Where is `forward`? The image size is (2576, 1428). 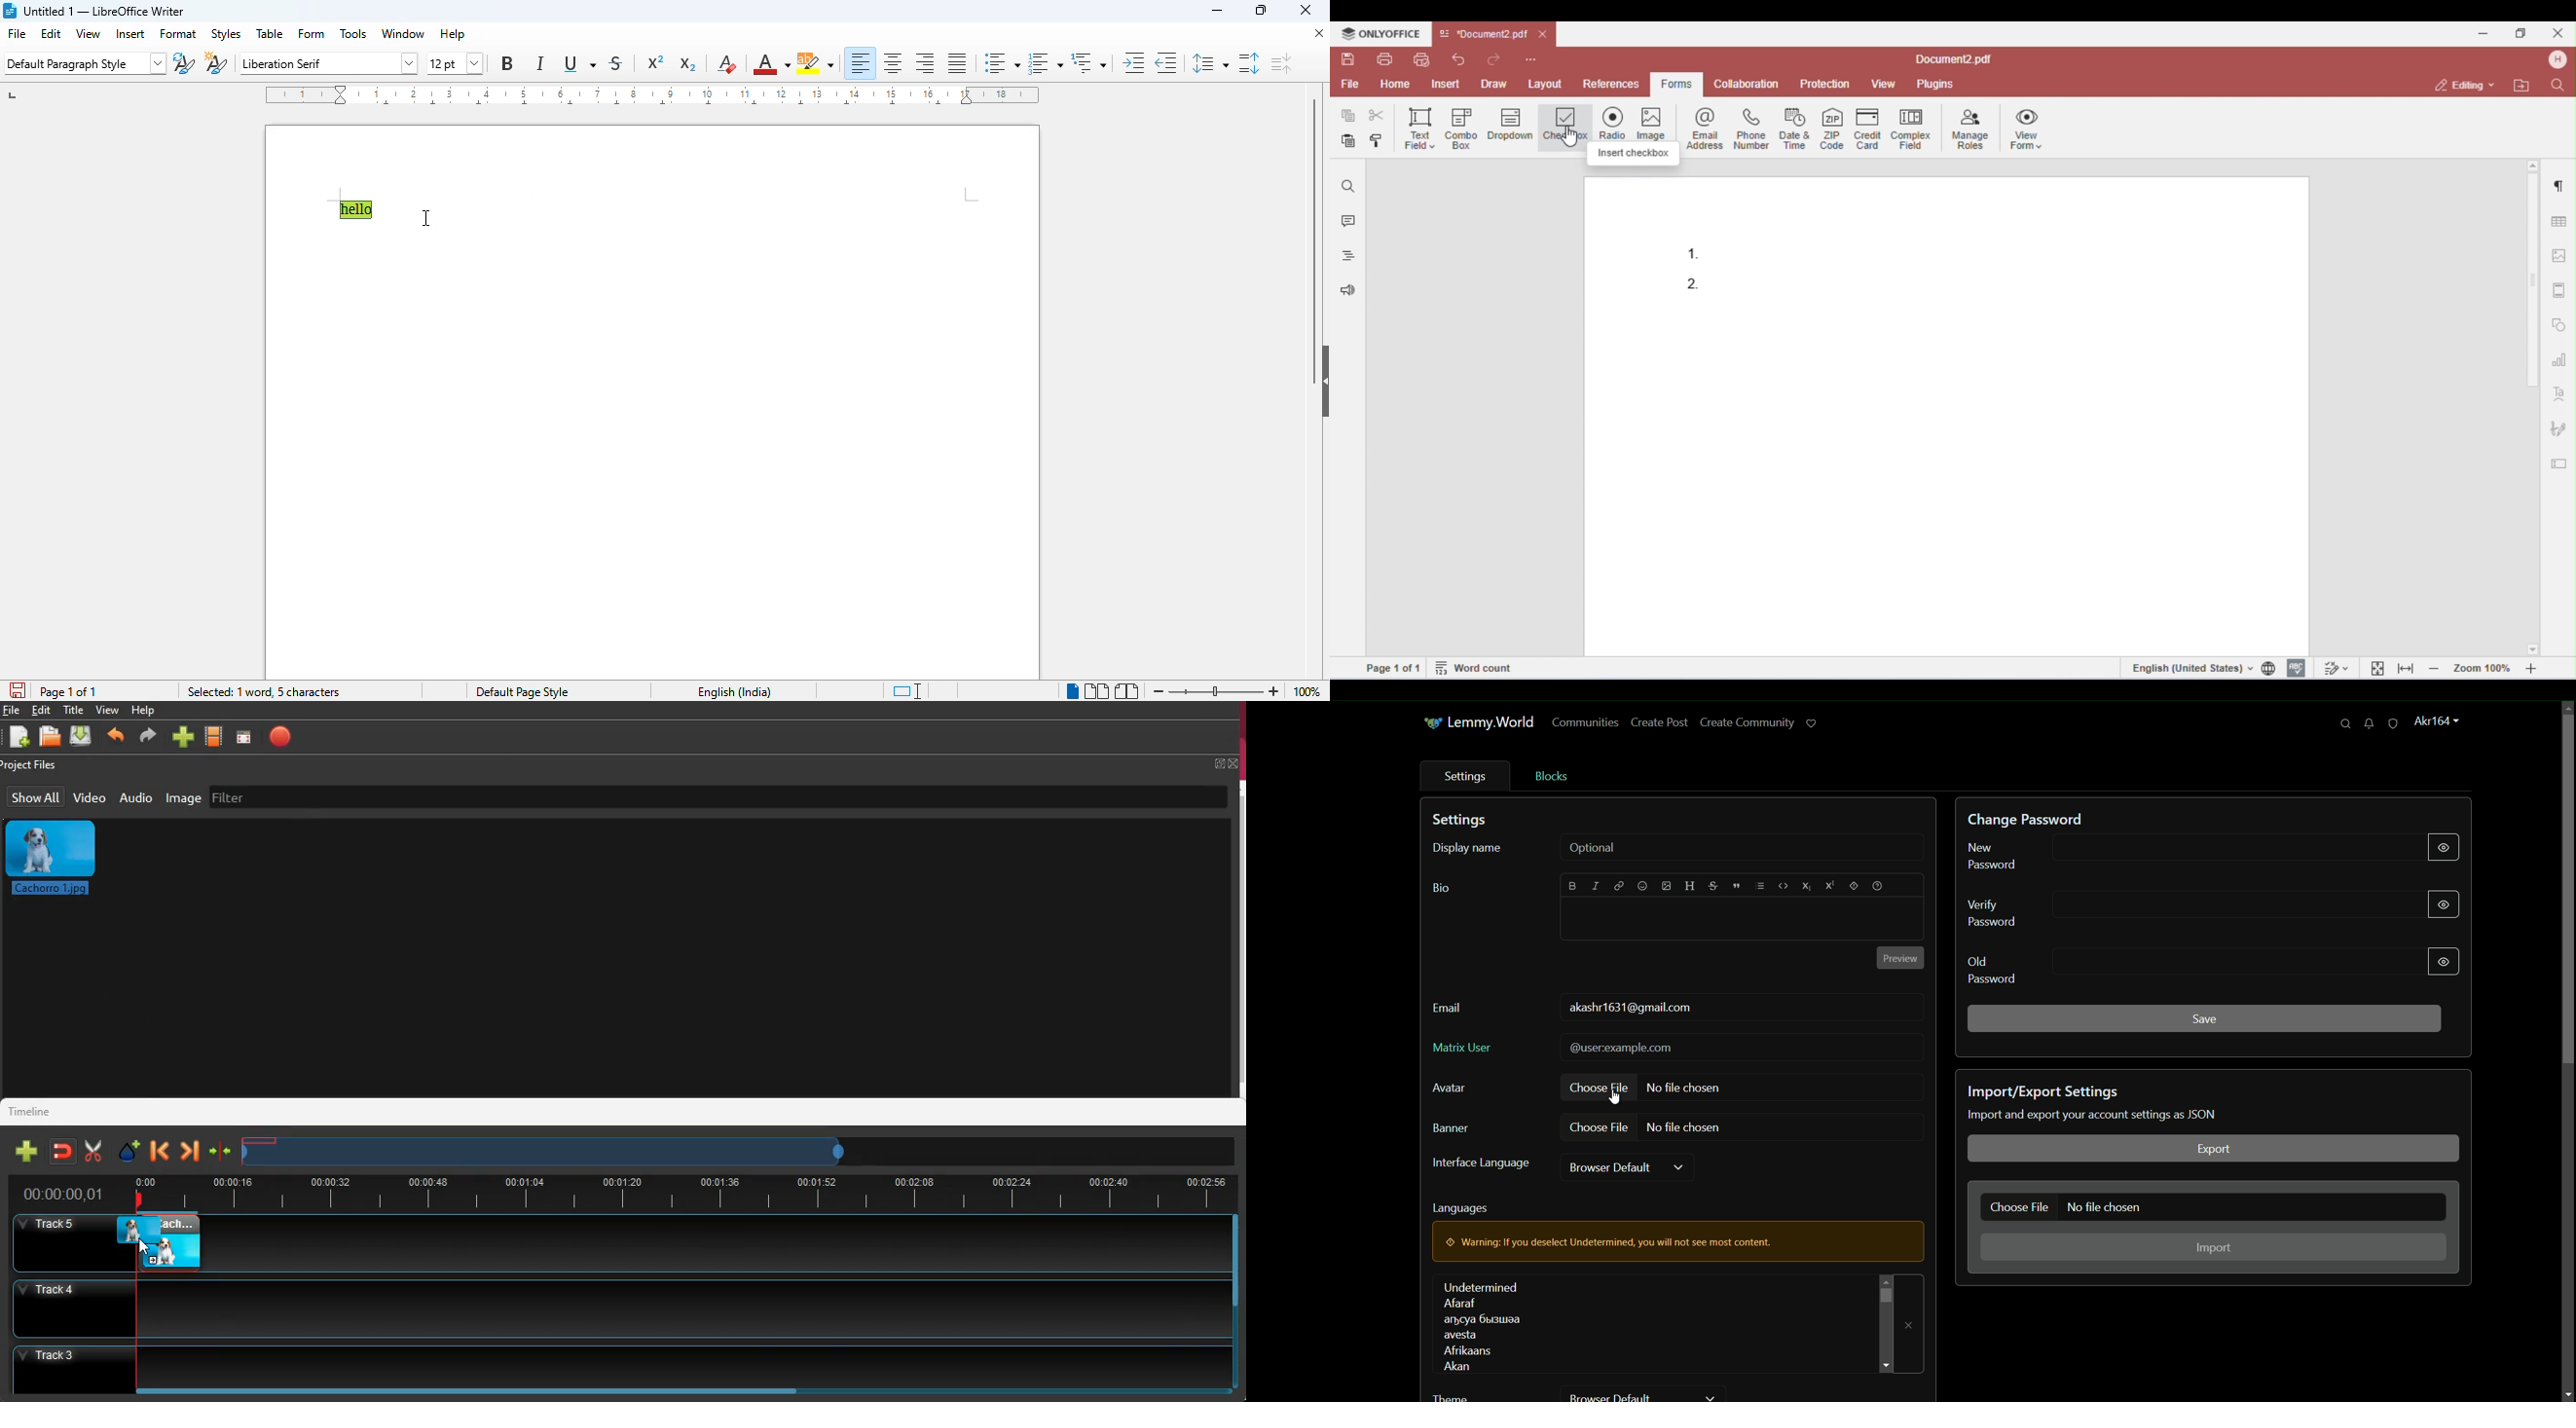 forward is located at coordinates (189, 1151).